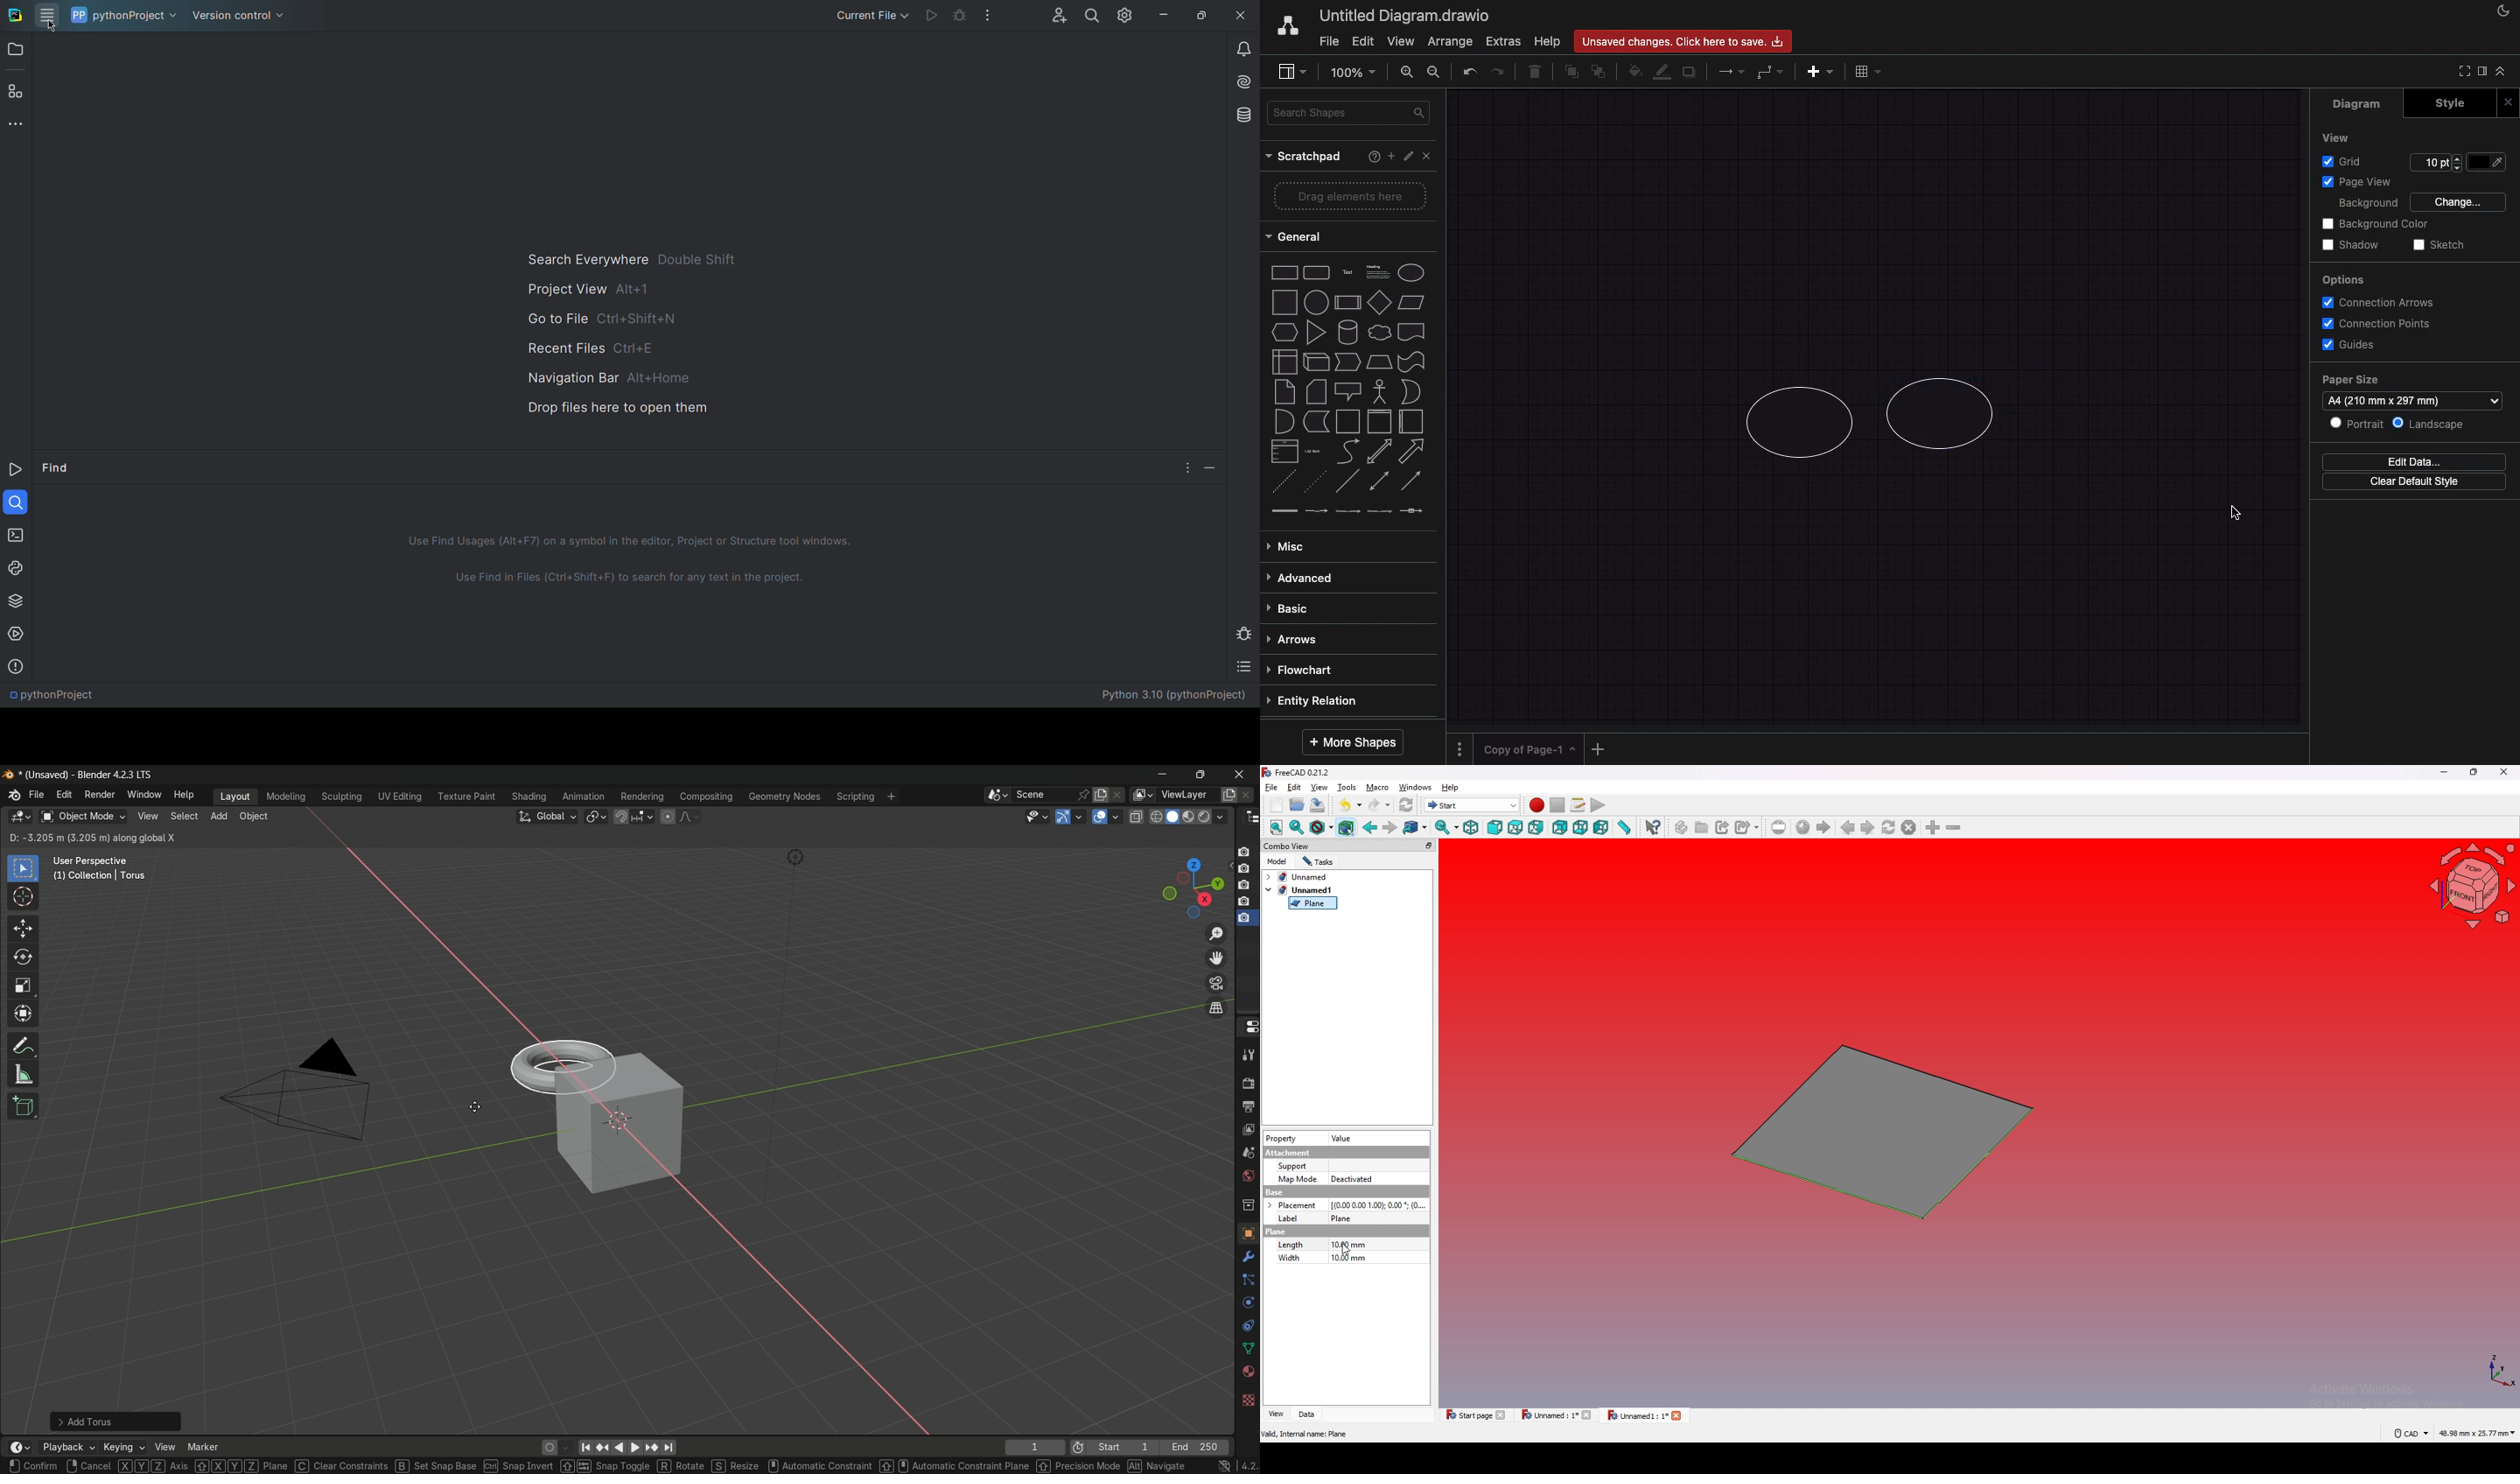 The width and height of the screenshot is (2520, 1484). Describe the element at coordinates (2377, 324) in the screenshot. I see `connection points` at that location.